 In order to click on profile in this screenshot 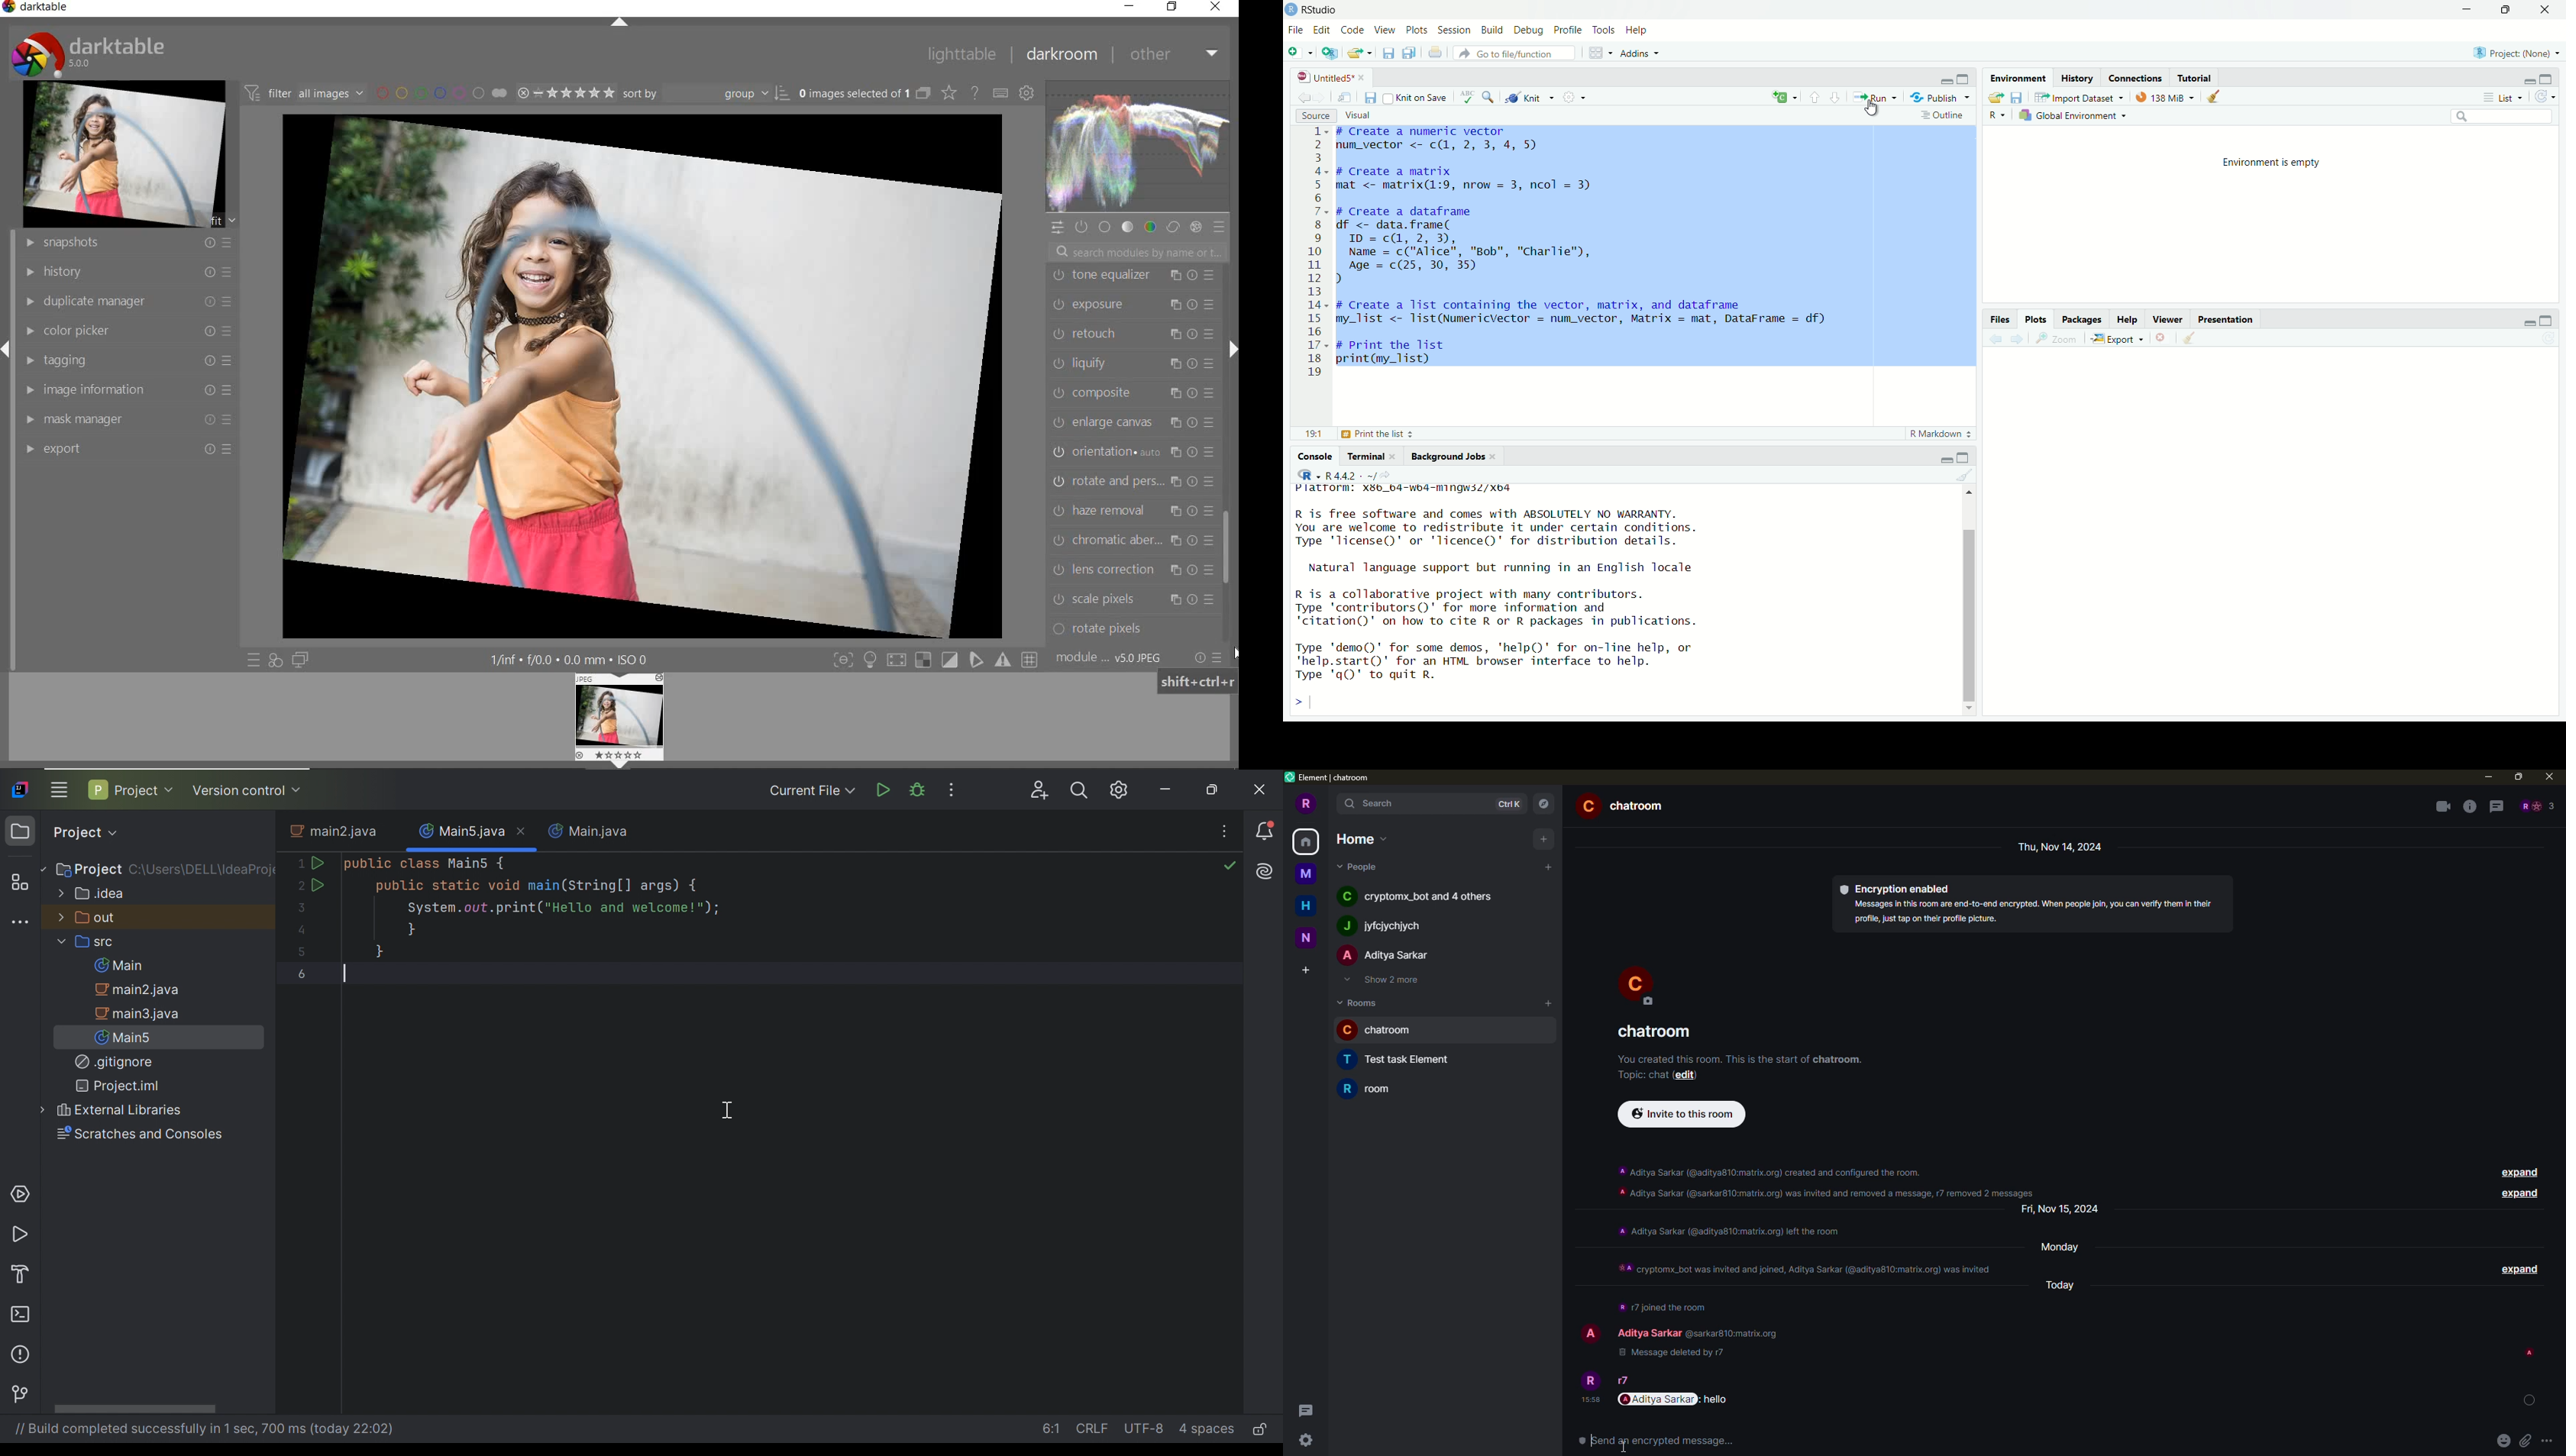, I will do `click(1590, 1380)`.